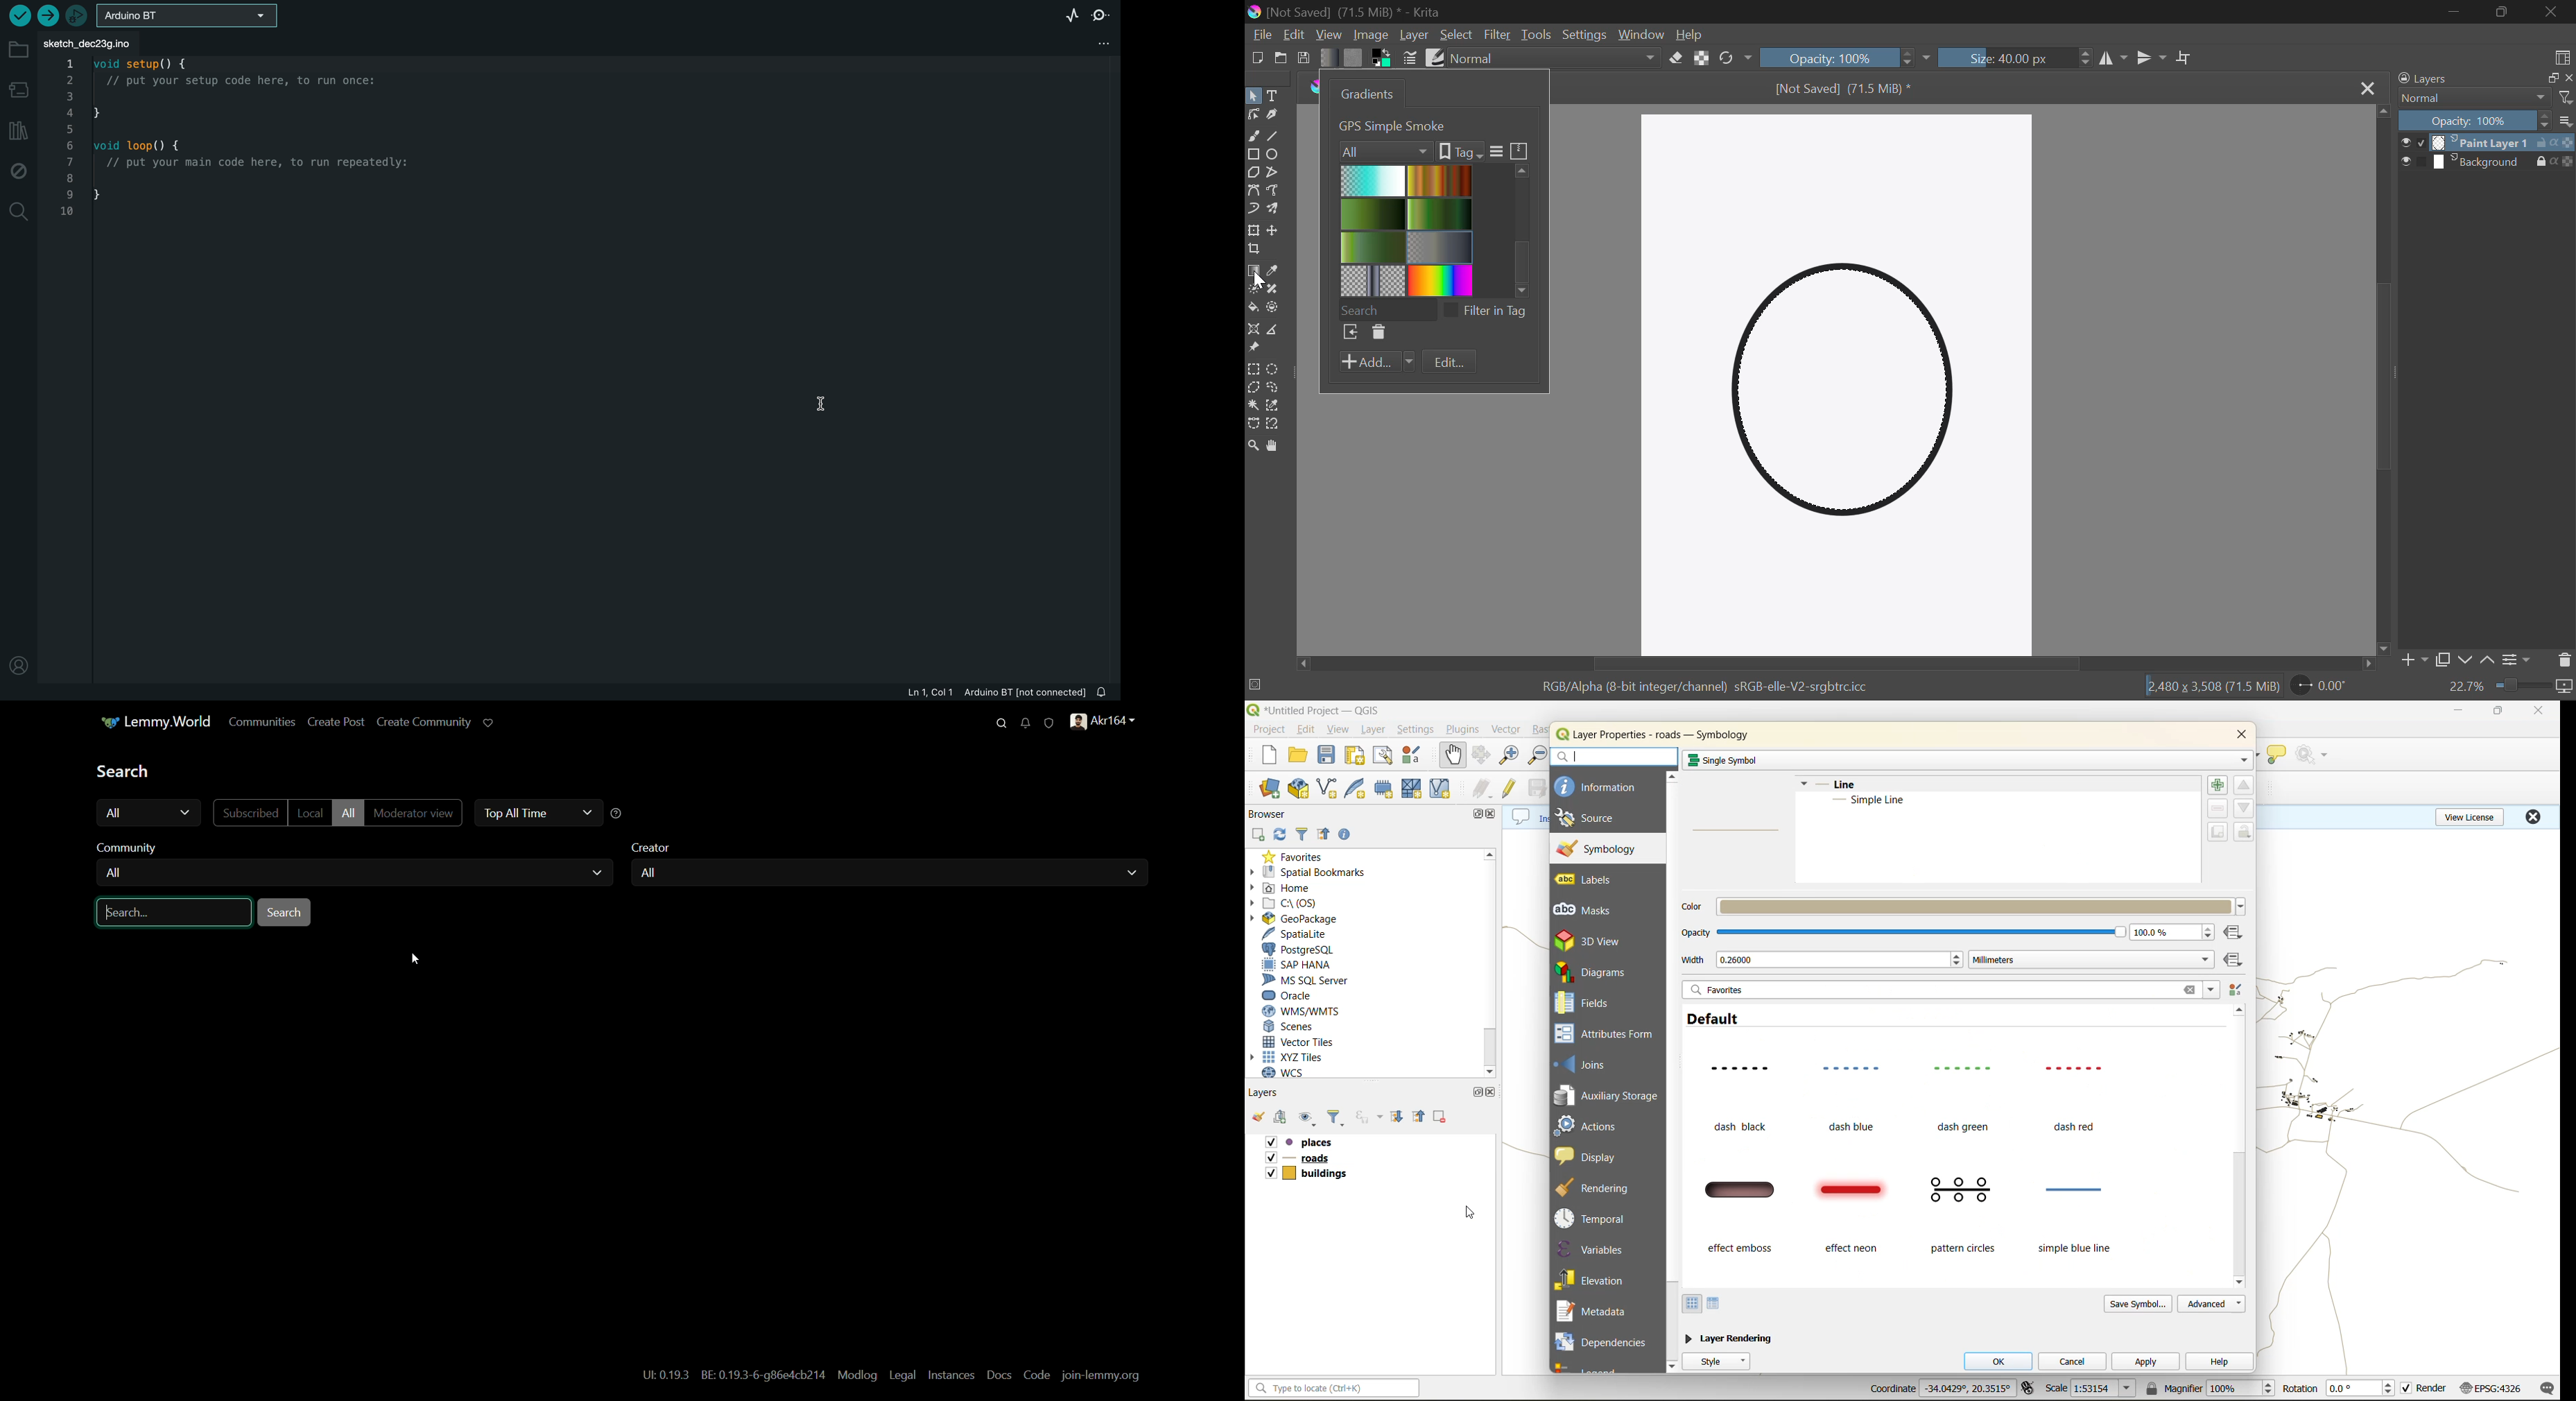  I want to click on save, so click(1326, 755).